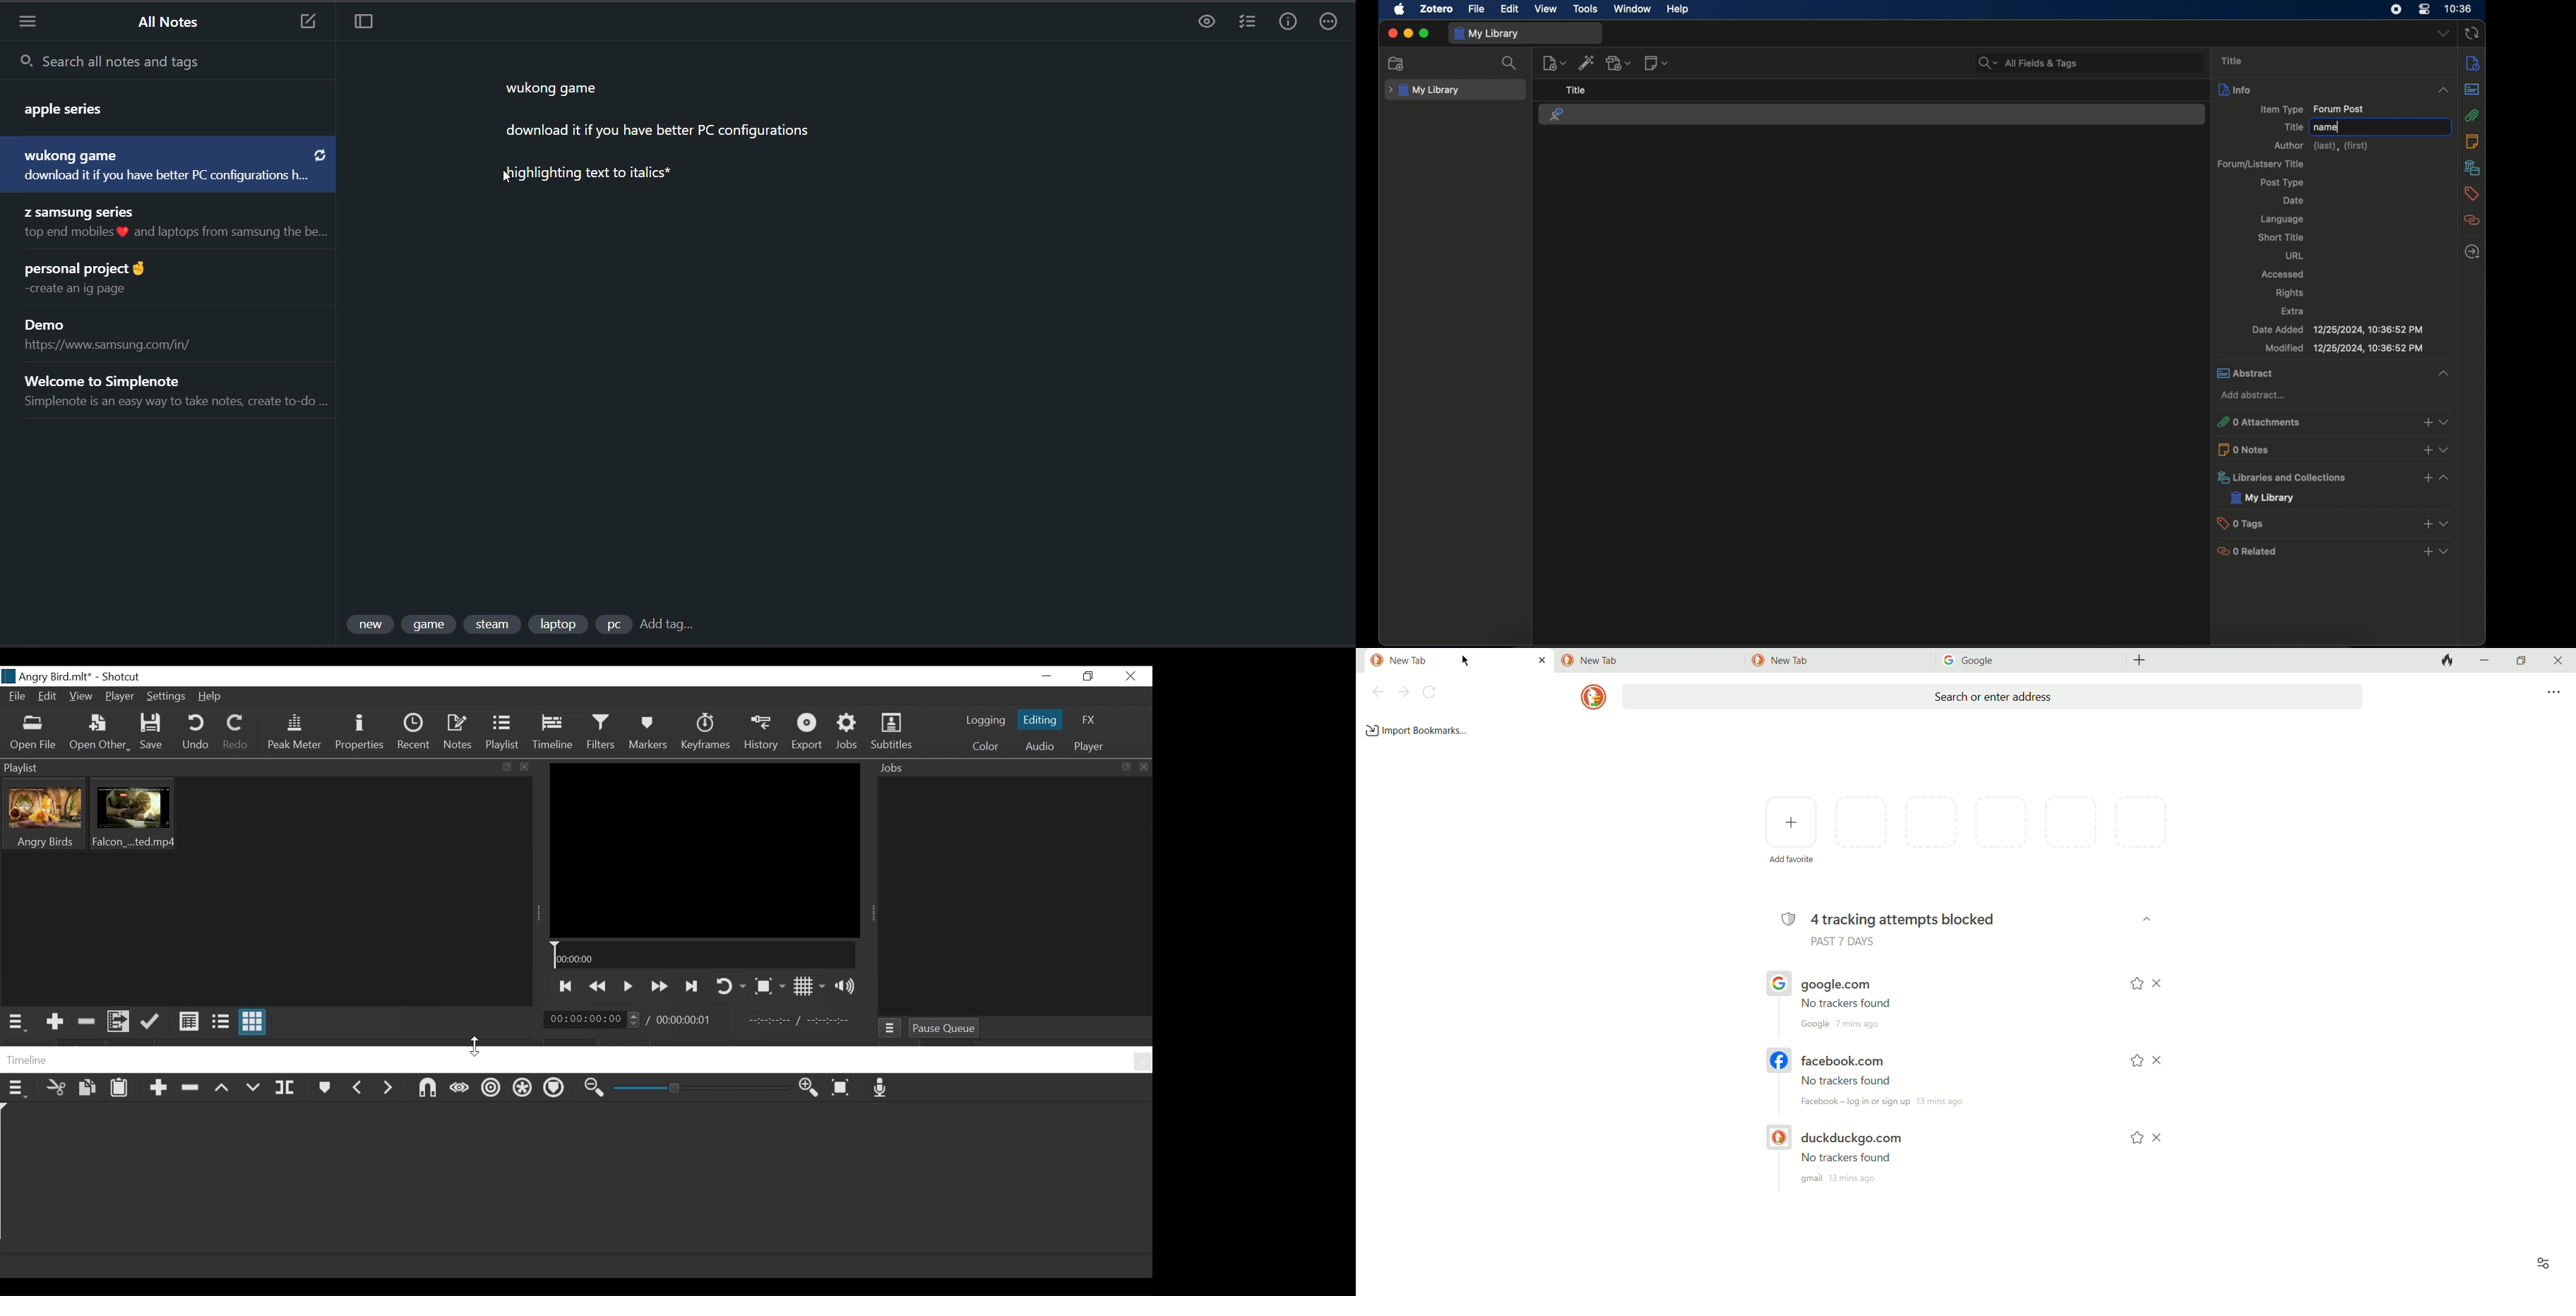 This screenshot has width=2576, height=1316. Describe the element at coordinates (236, 733) in the screenshot. I see `Redo` at that location.